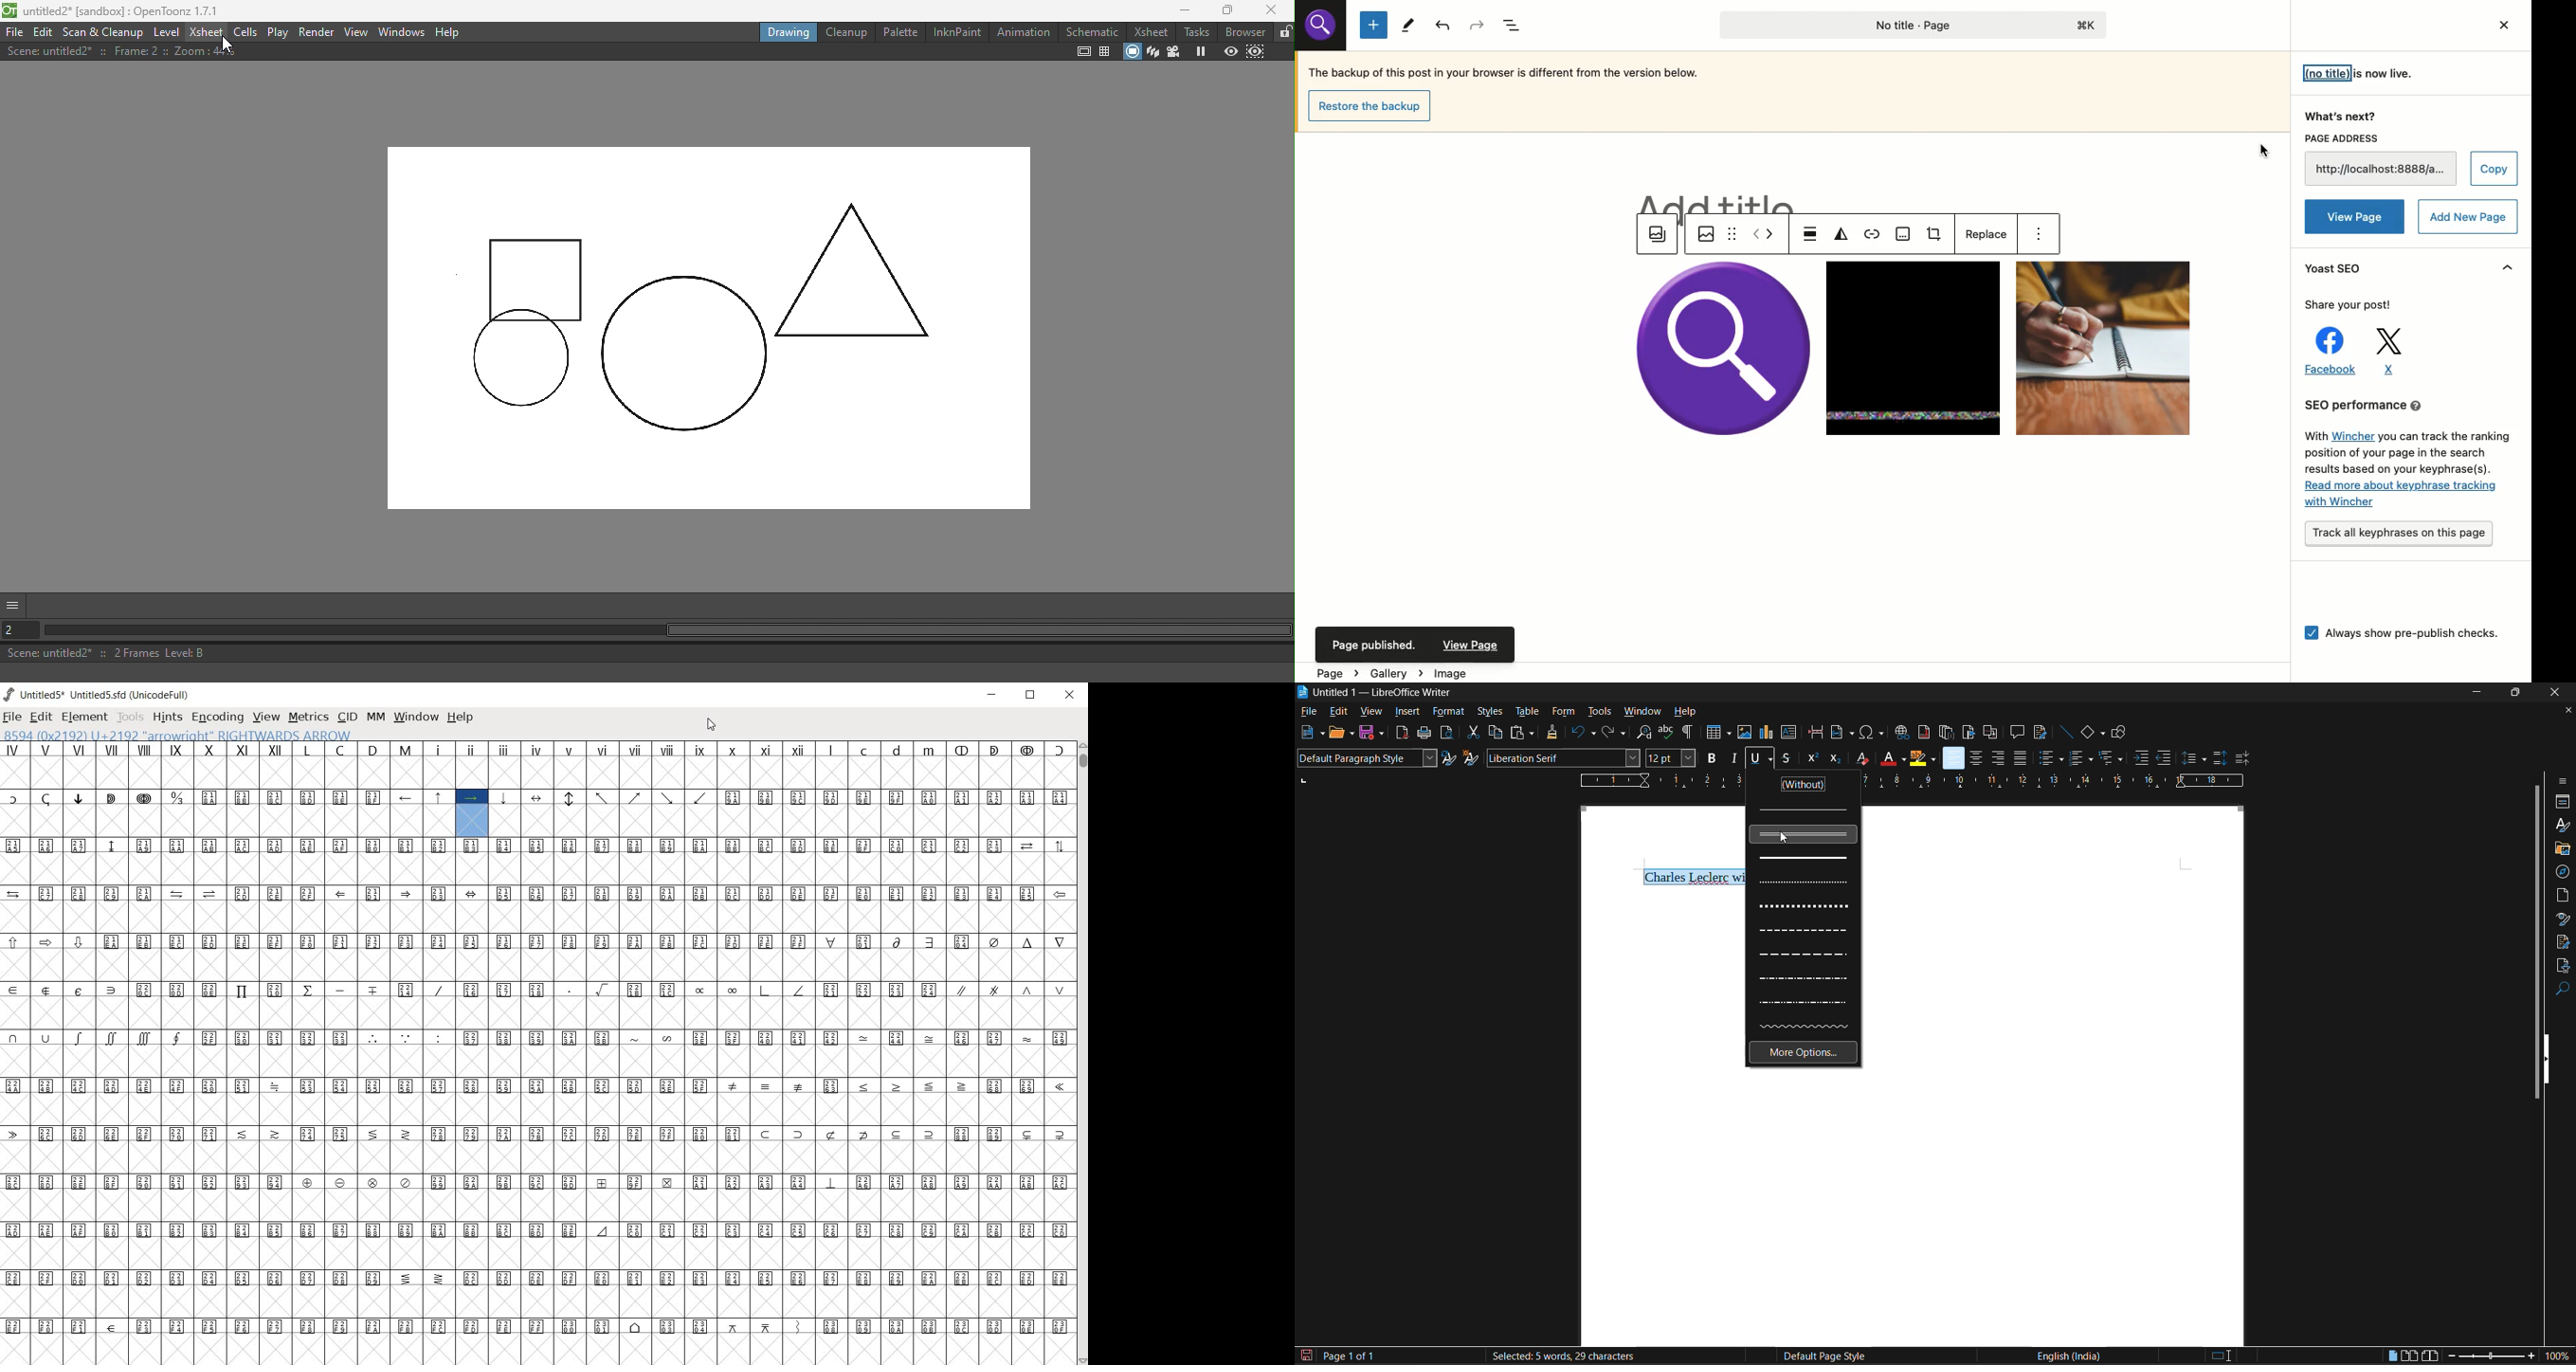  Describe the element at coordinates (1519, 733) in the screenshot. I see `paste` at that location.